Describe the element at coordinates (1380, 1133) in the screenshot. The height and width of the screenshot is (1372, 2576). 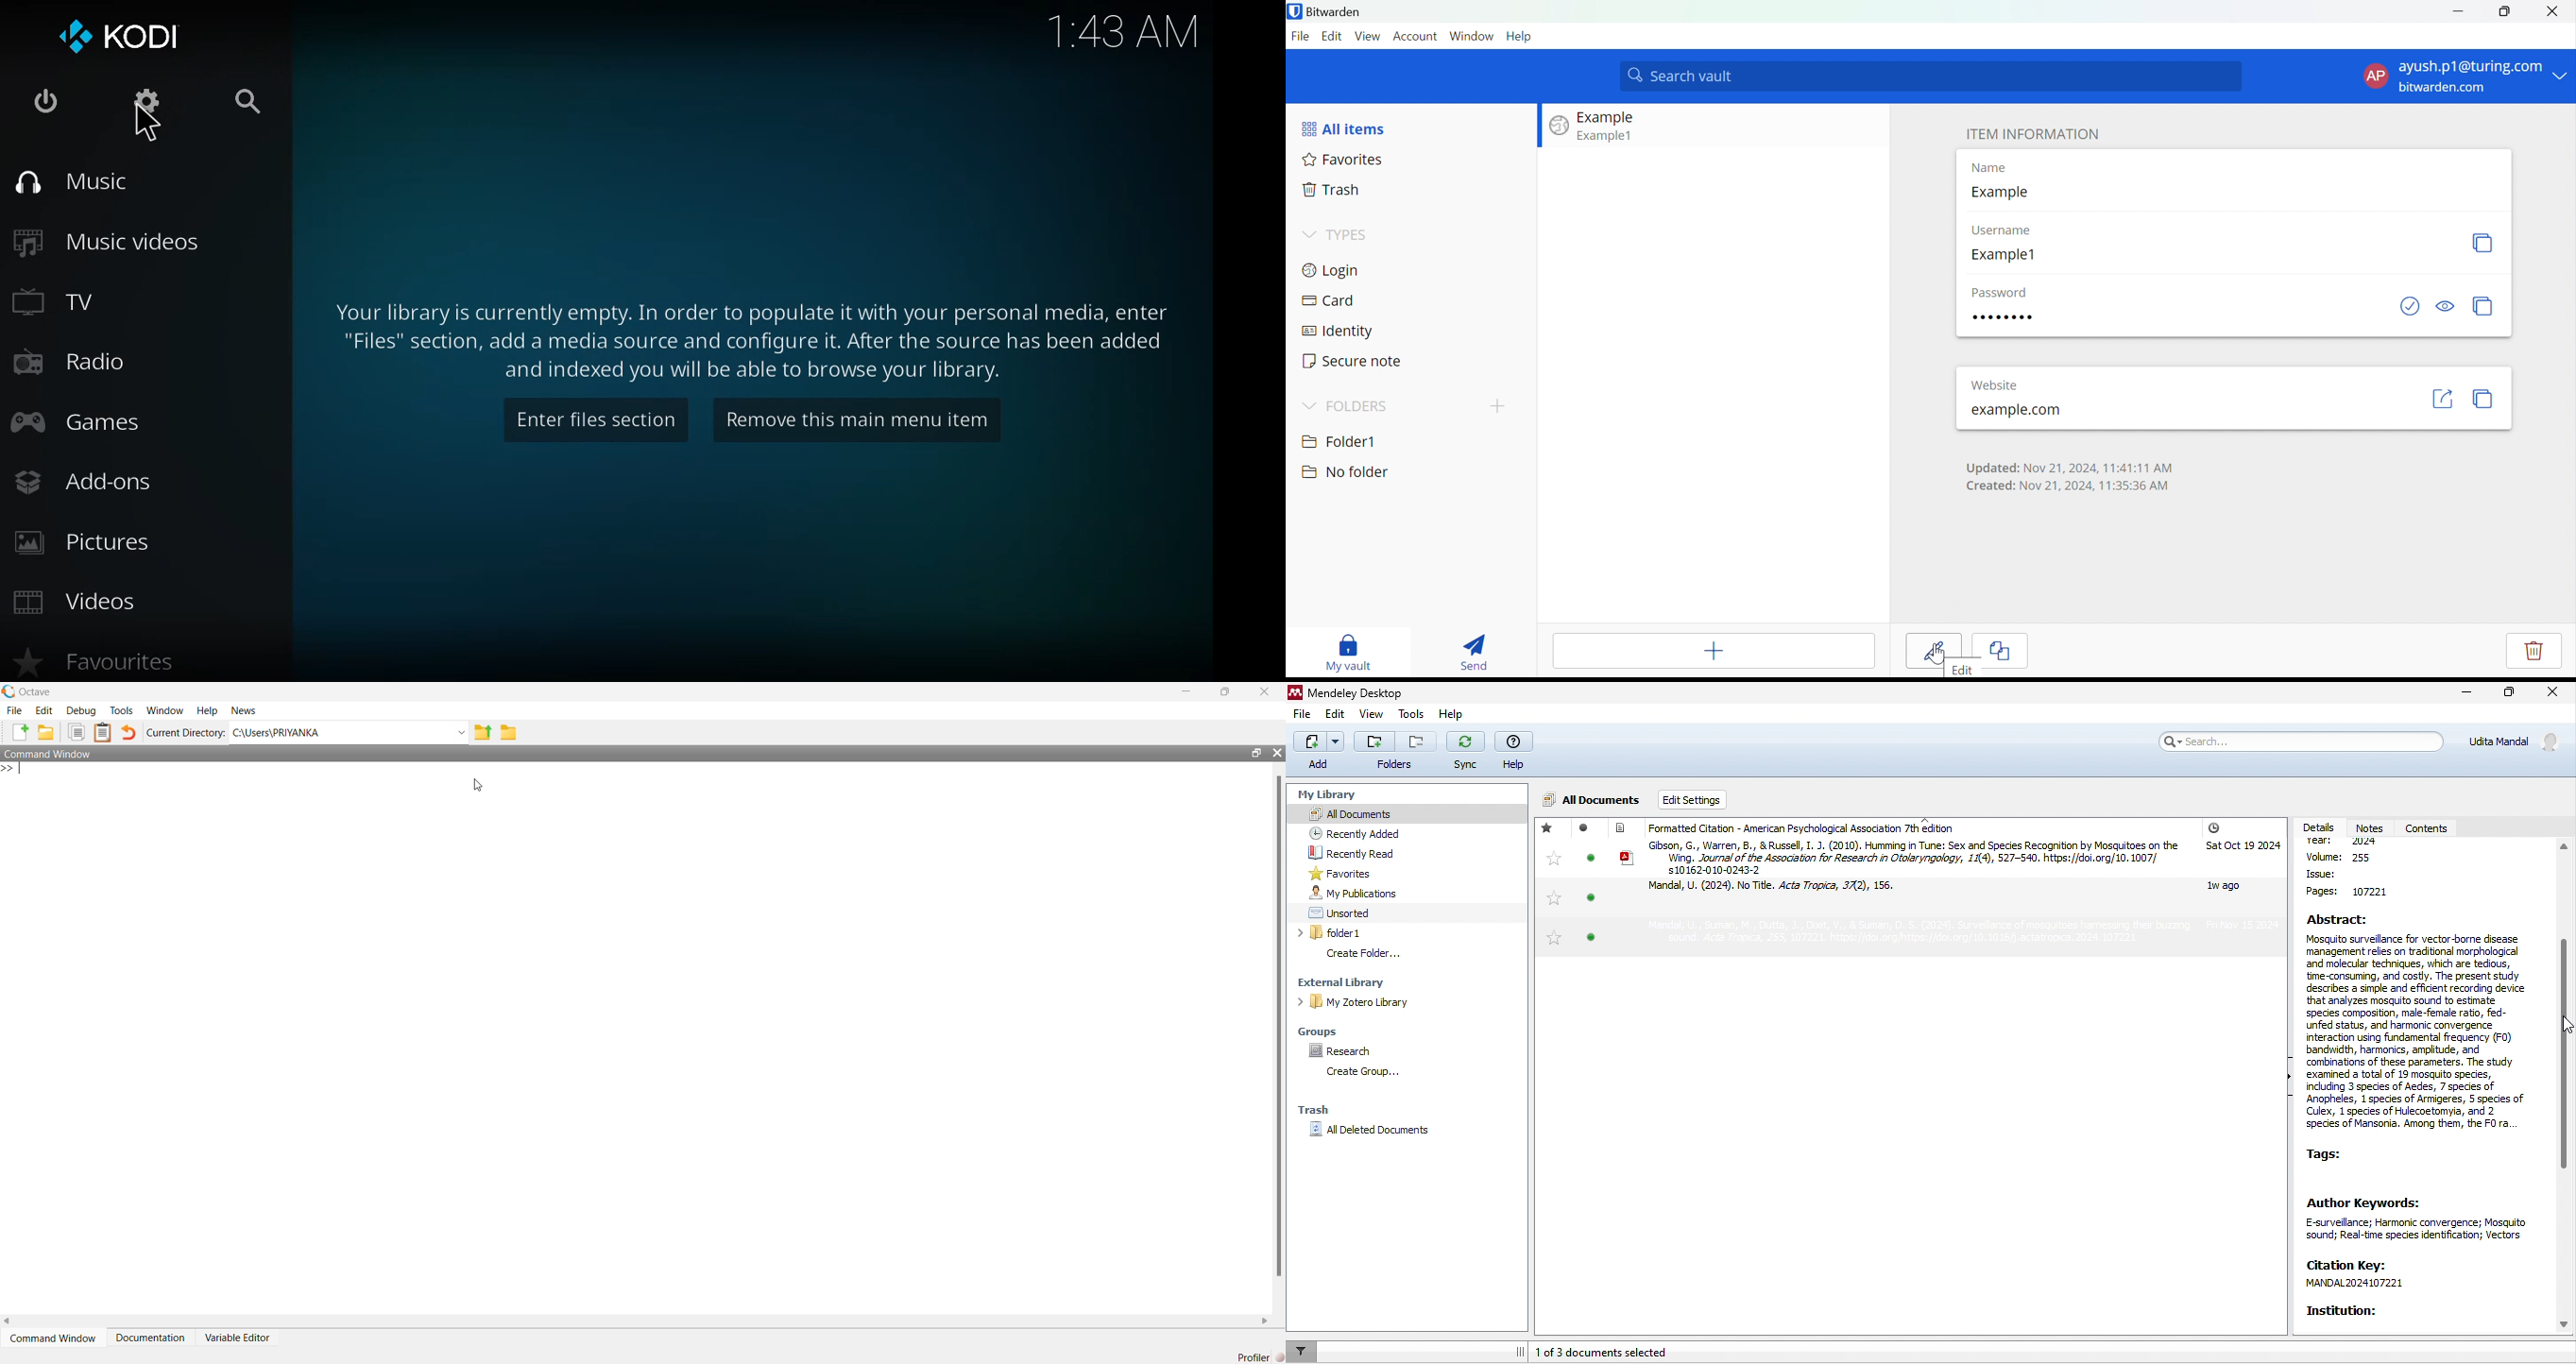
I see `all deleted documents` at that location.